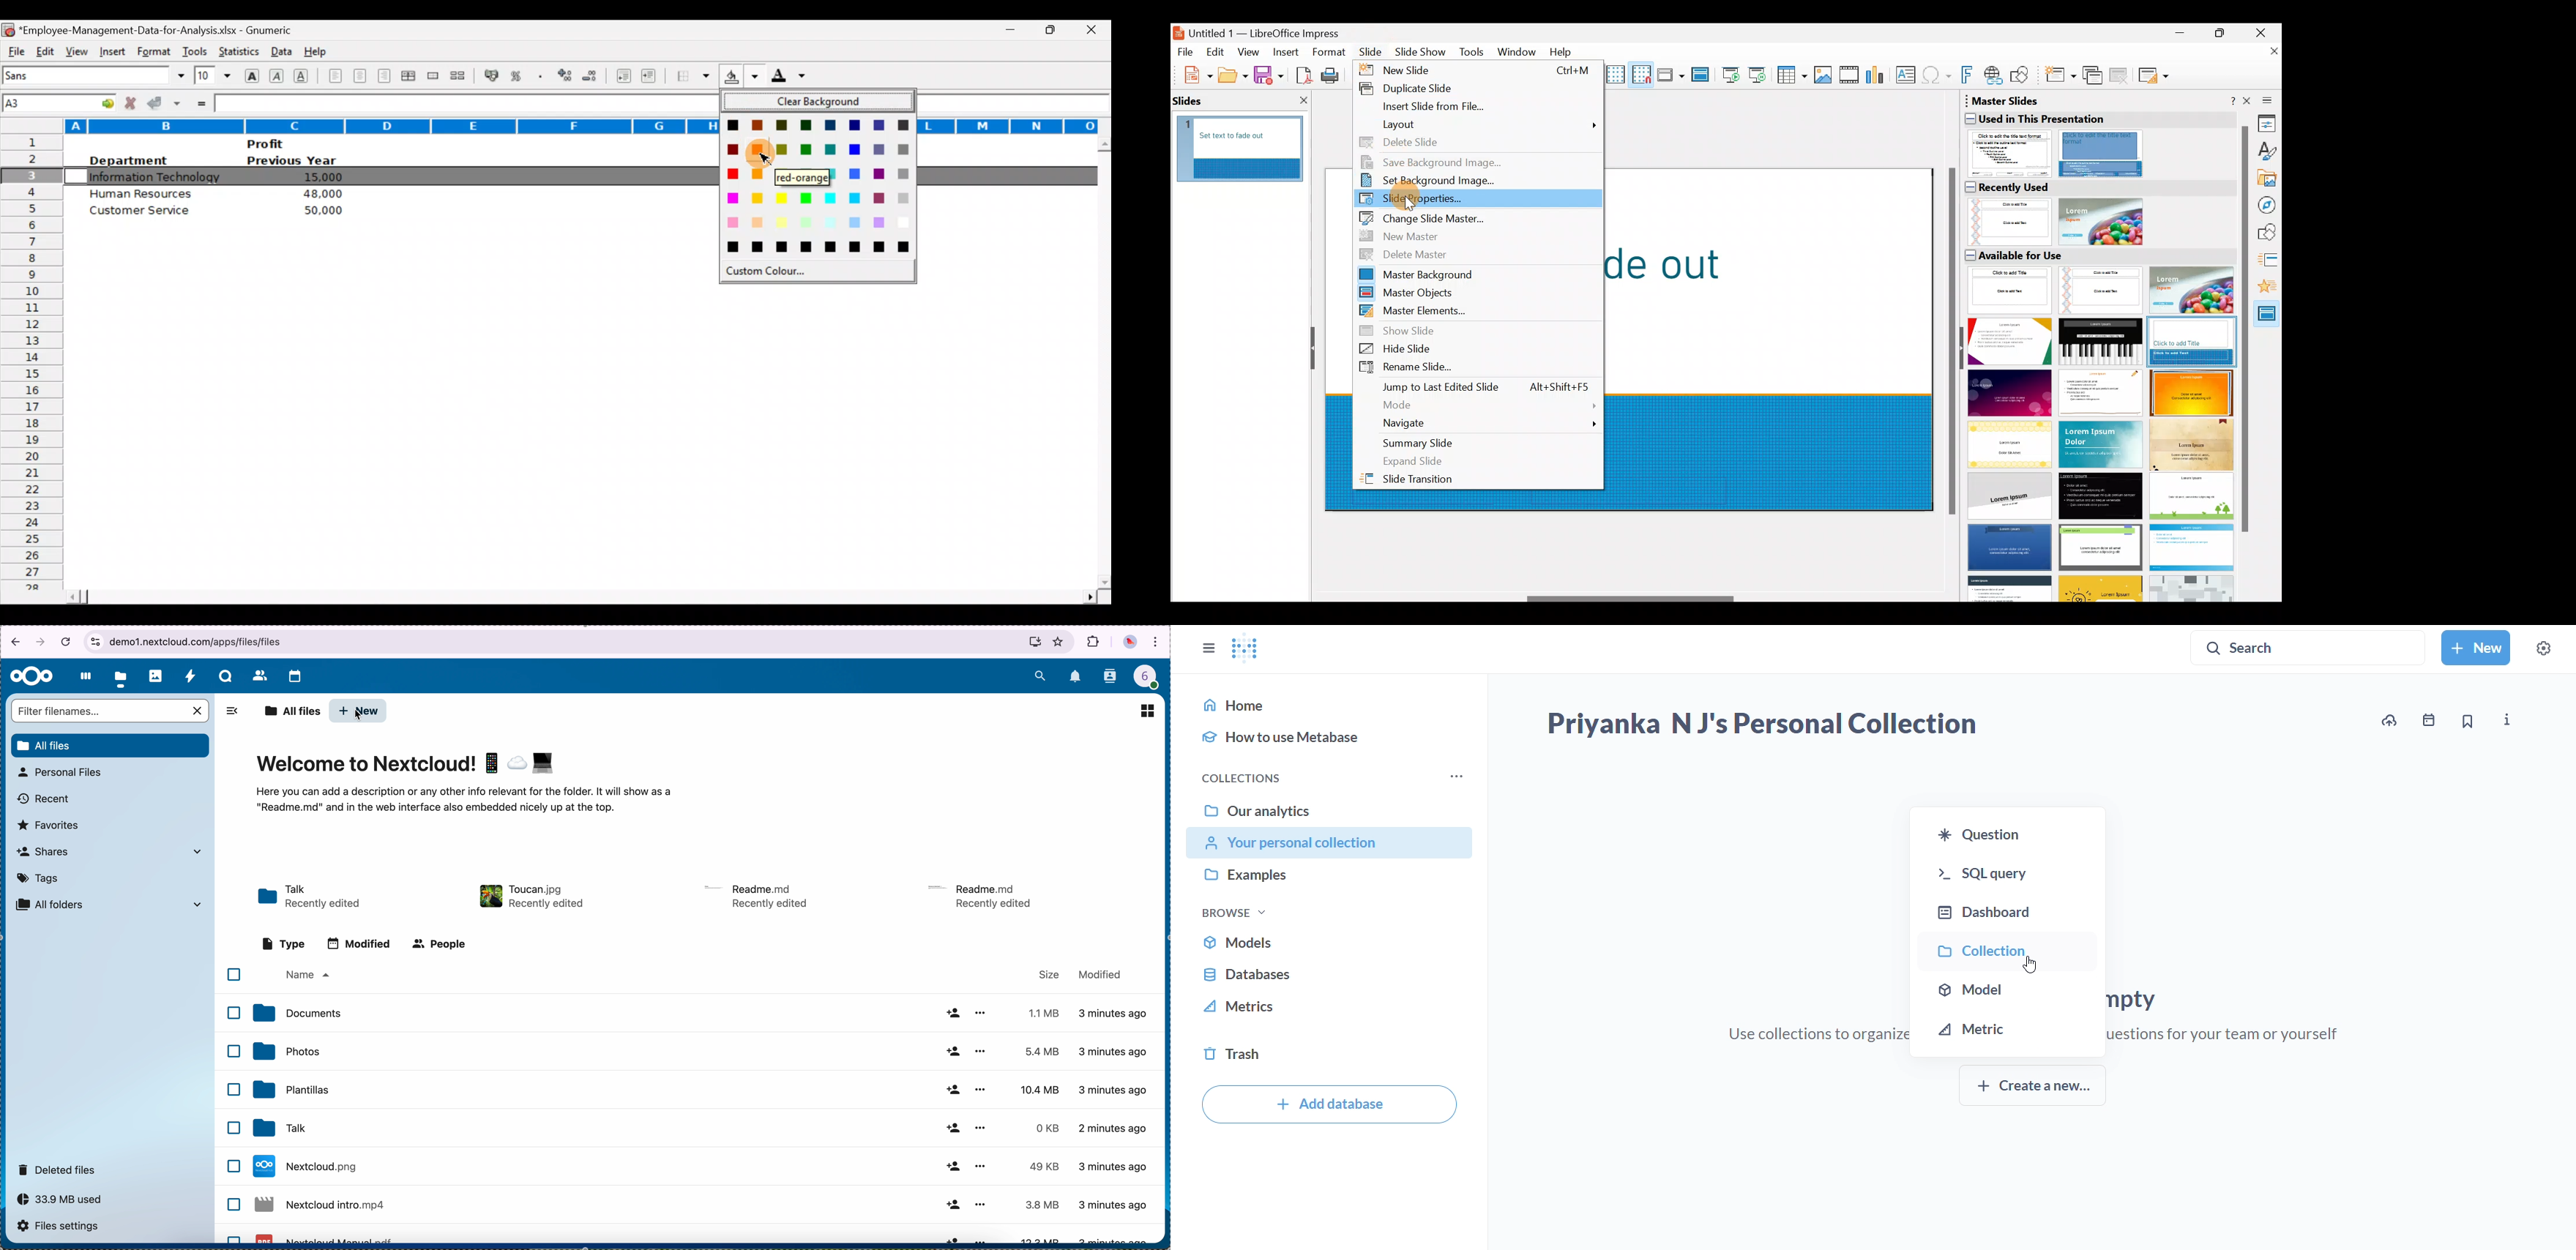 This screenshot has height=1260, width=2576. What do you see at coordinates (594, 75) in the screenshot?
I see `Decrease decimals` at bounding box center [594, 75].